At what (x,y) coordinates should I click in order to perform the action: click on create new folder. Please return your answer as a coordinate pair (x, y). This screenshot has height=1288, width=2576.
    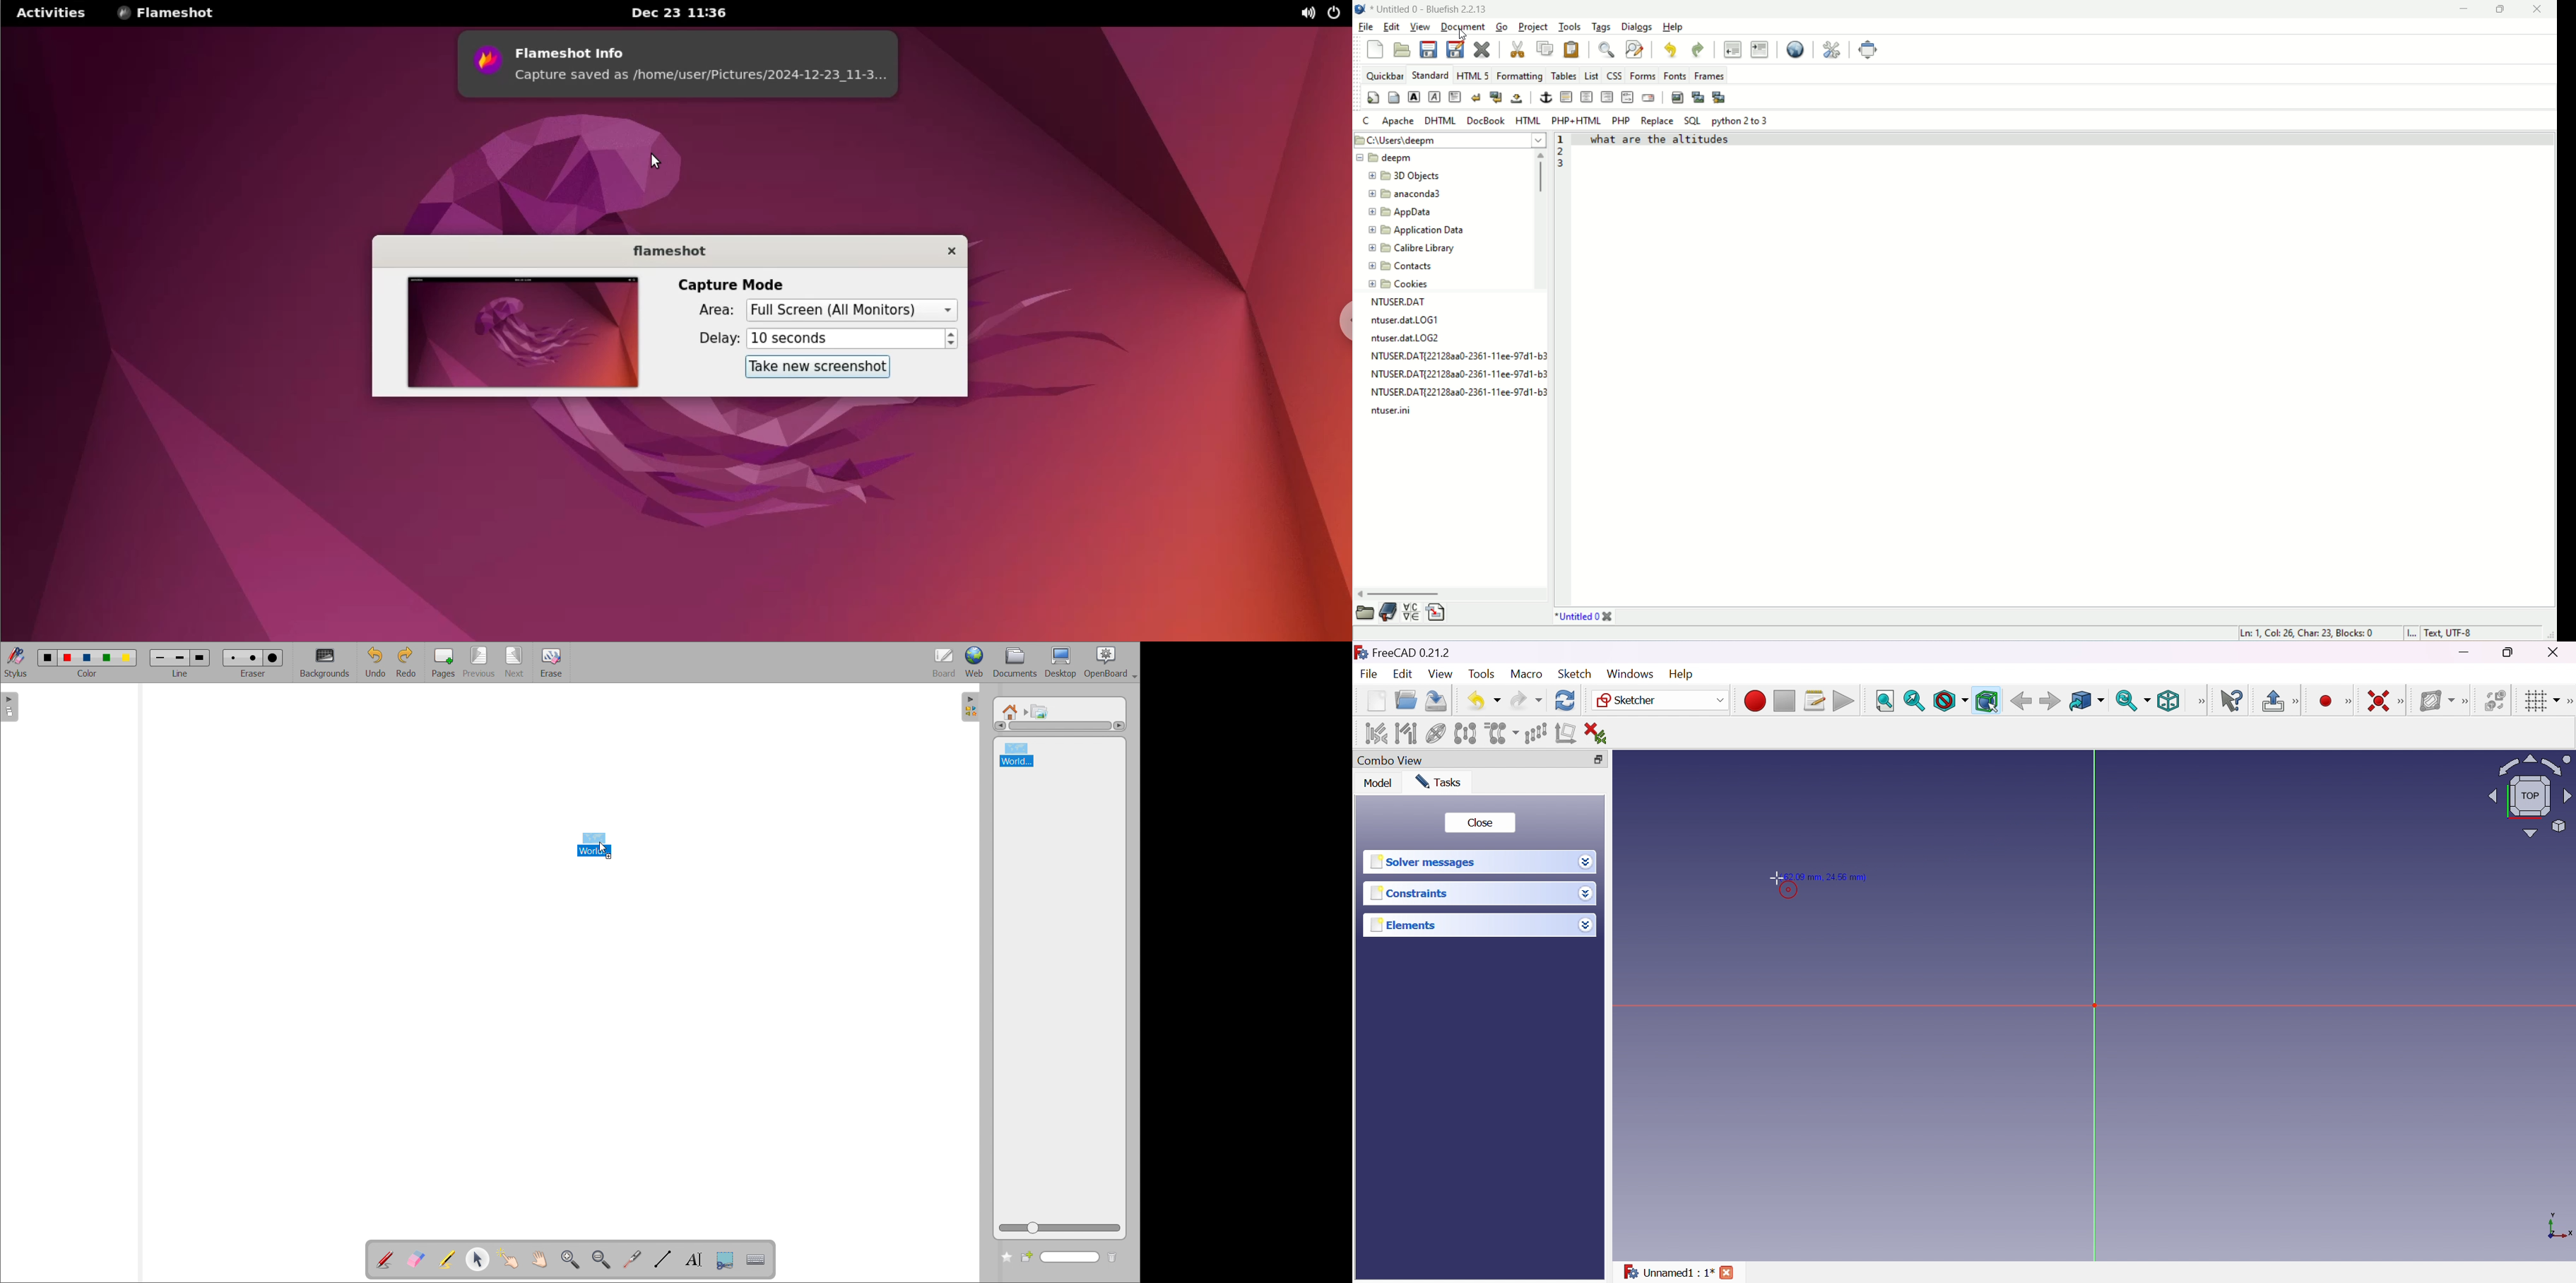
    Looking at the image, I should click on (1026, 1258).